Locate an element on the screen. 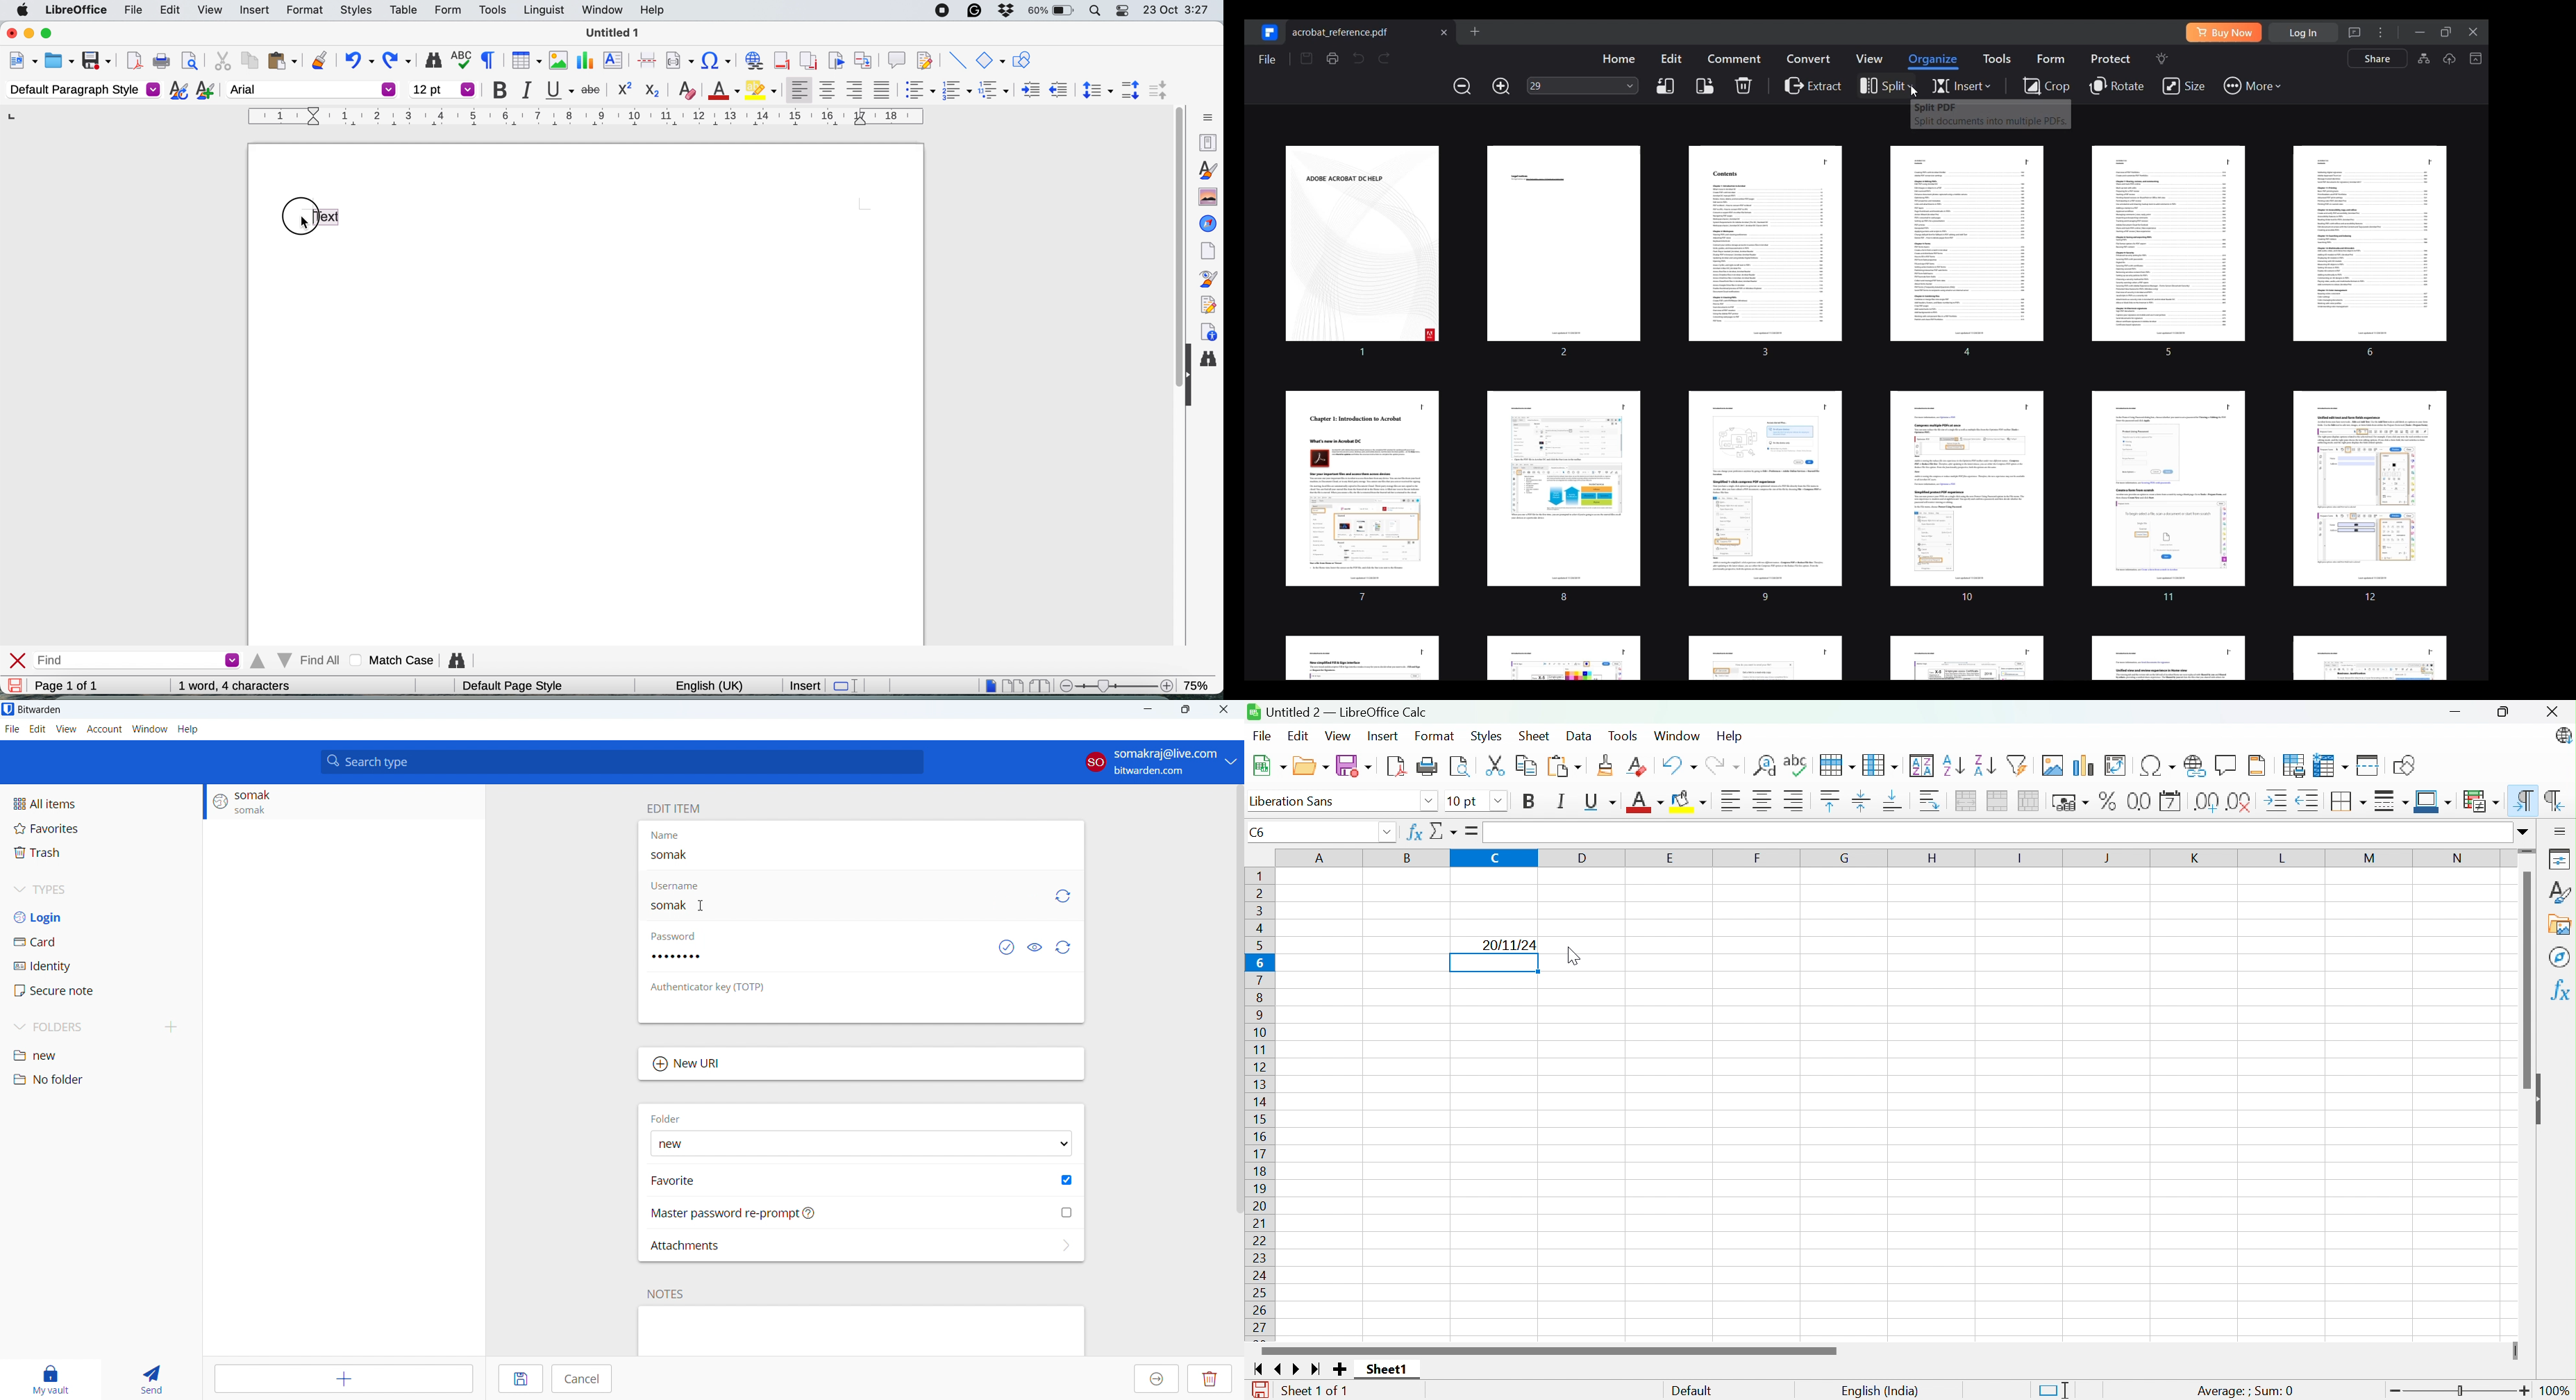 This screenshot has height=1400, width=2576. set line spacing is located at coordinates (1096, 90).